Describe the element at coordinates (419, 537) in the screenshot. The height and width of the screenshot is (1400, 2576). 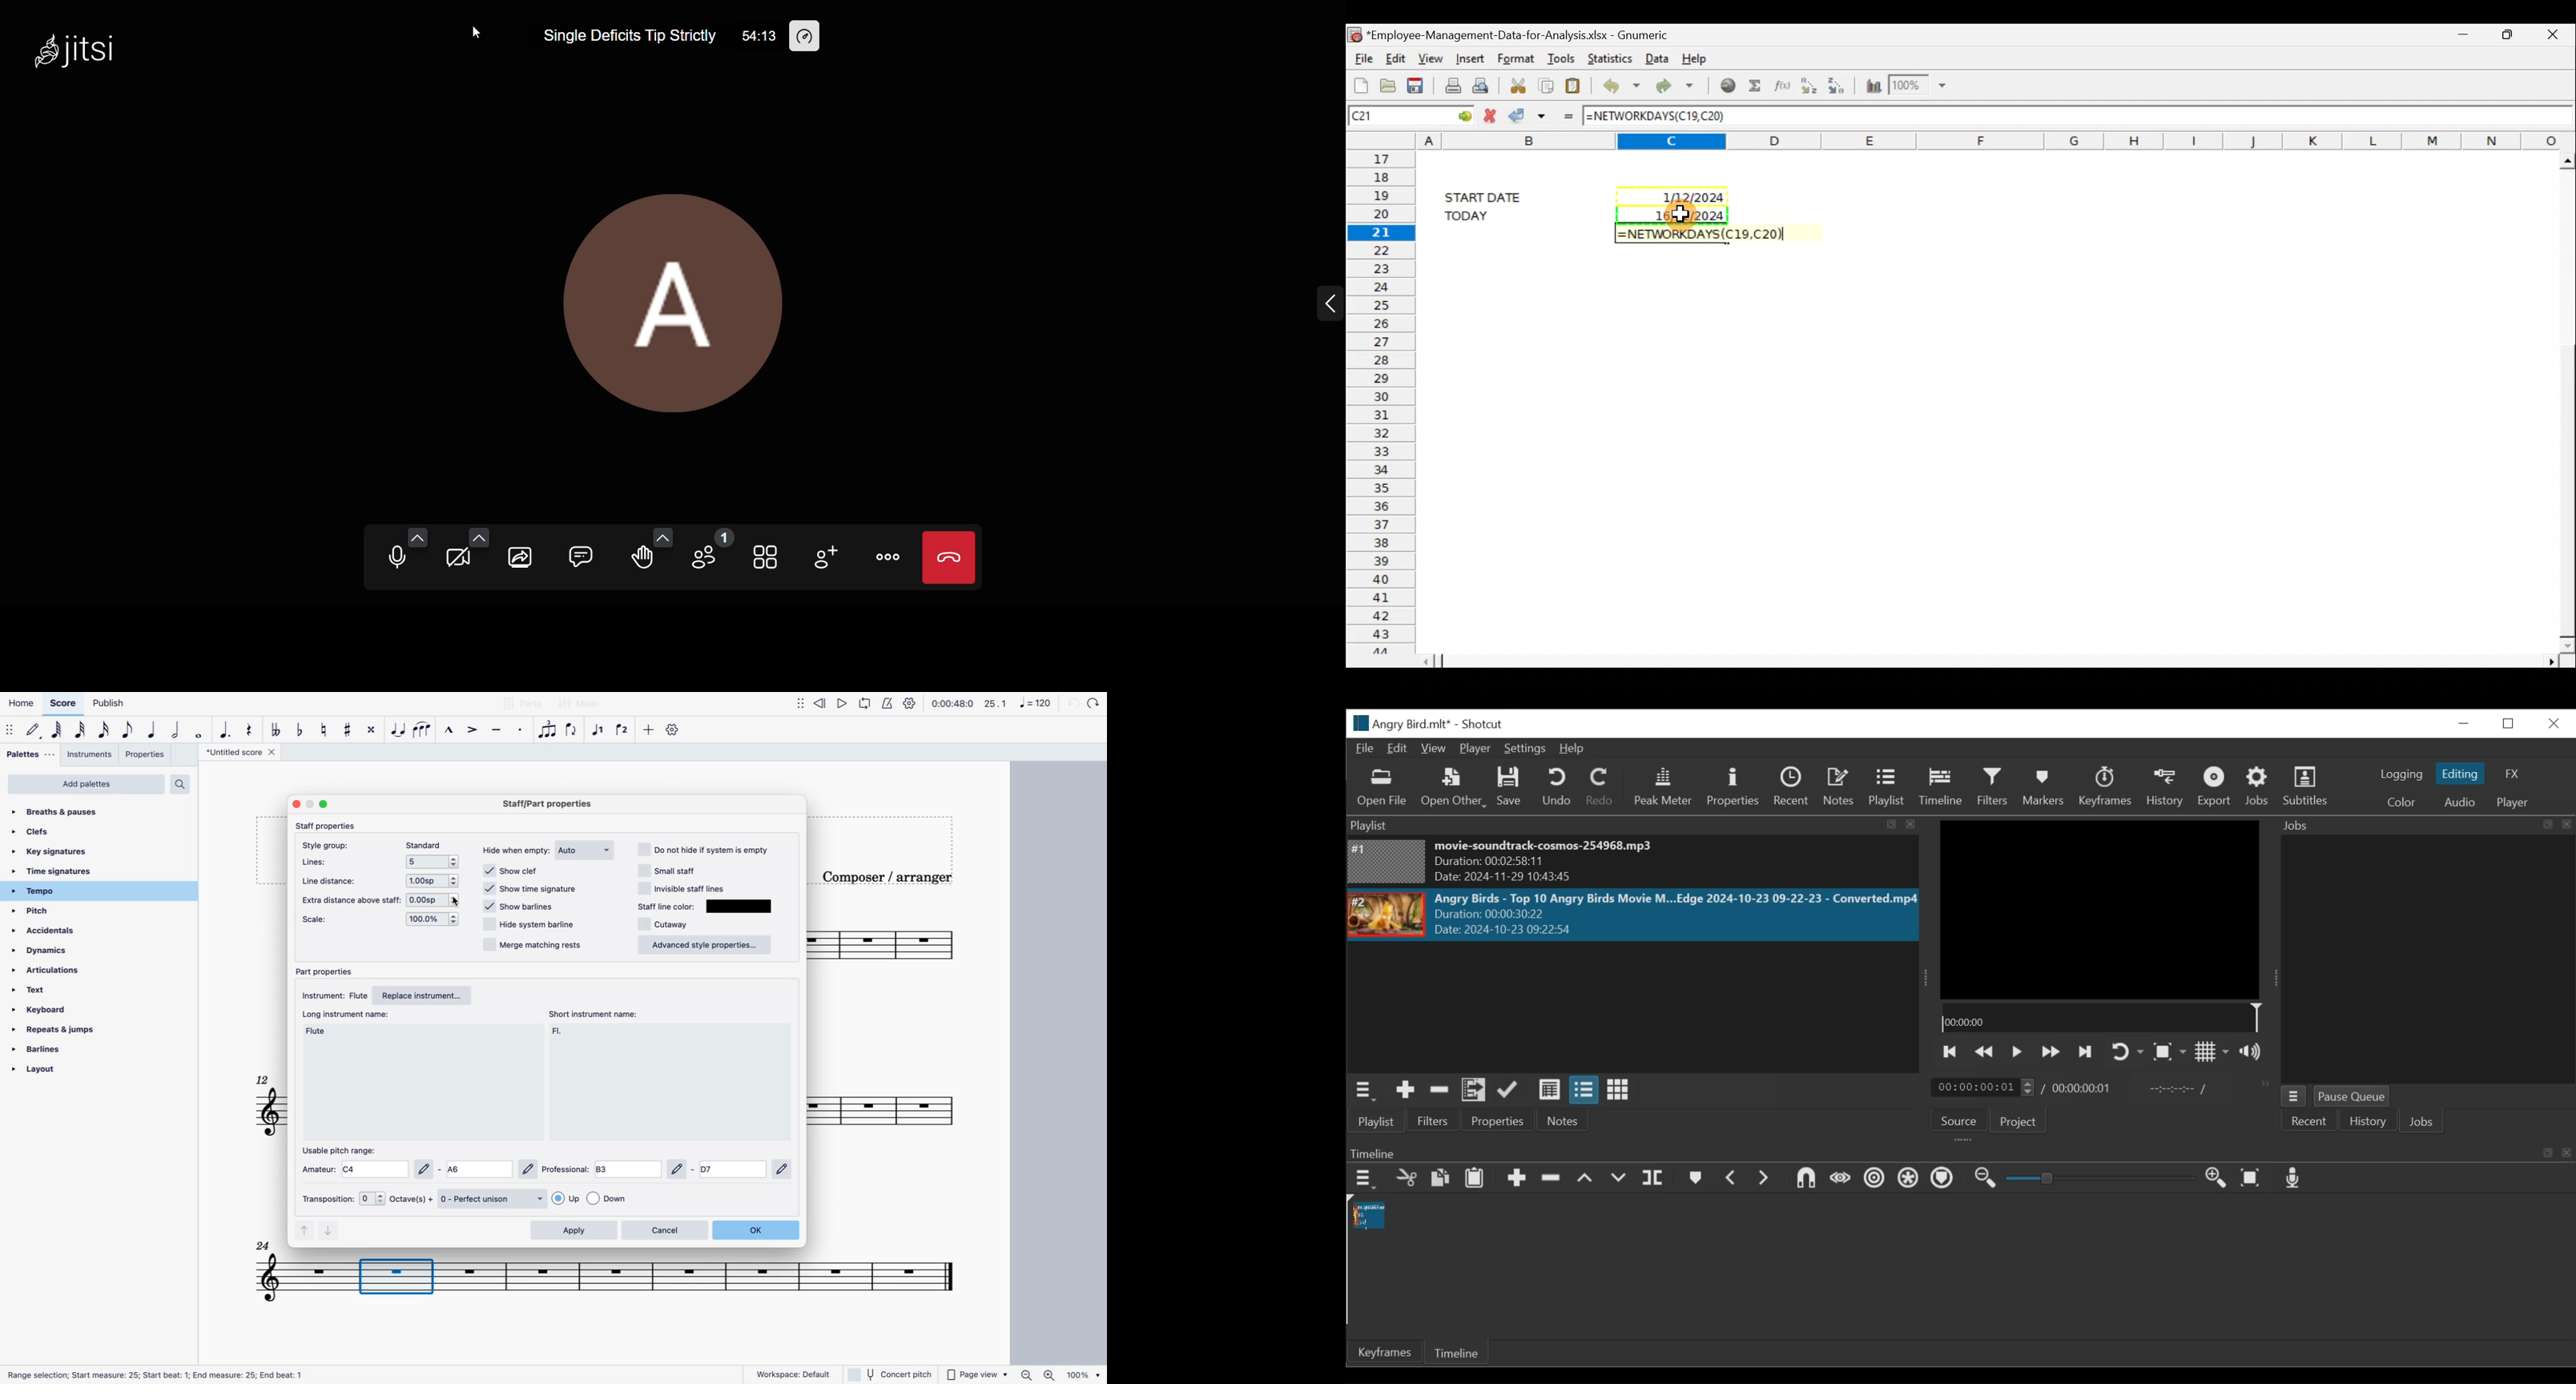
I see `audio settings` at that location.